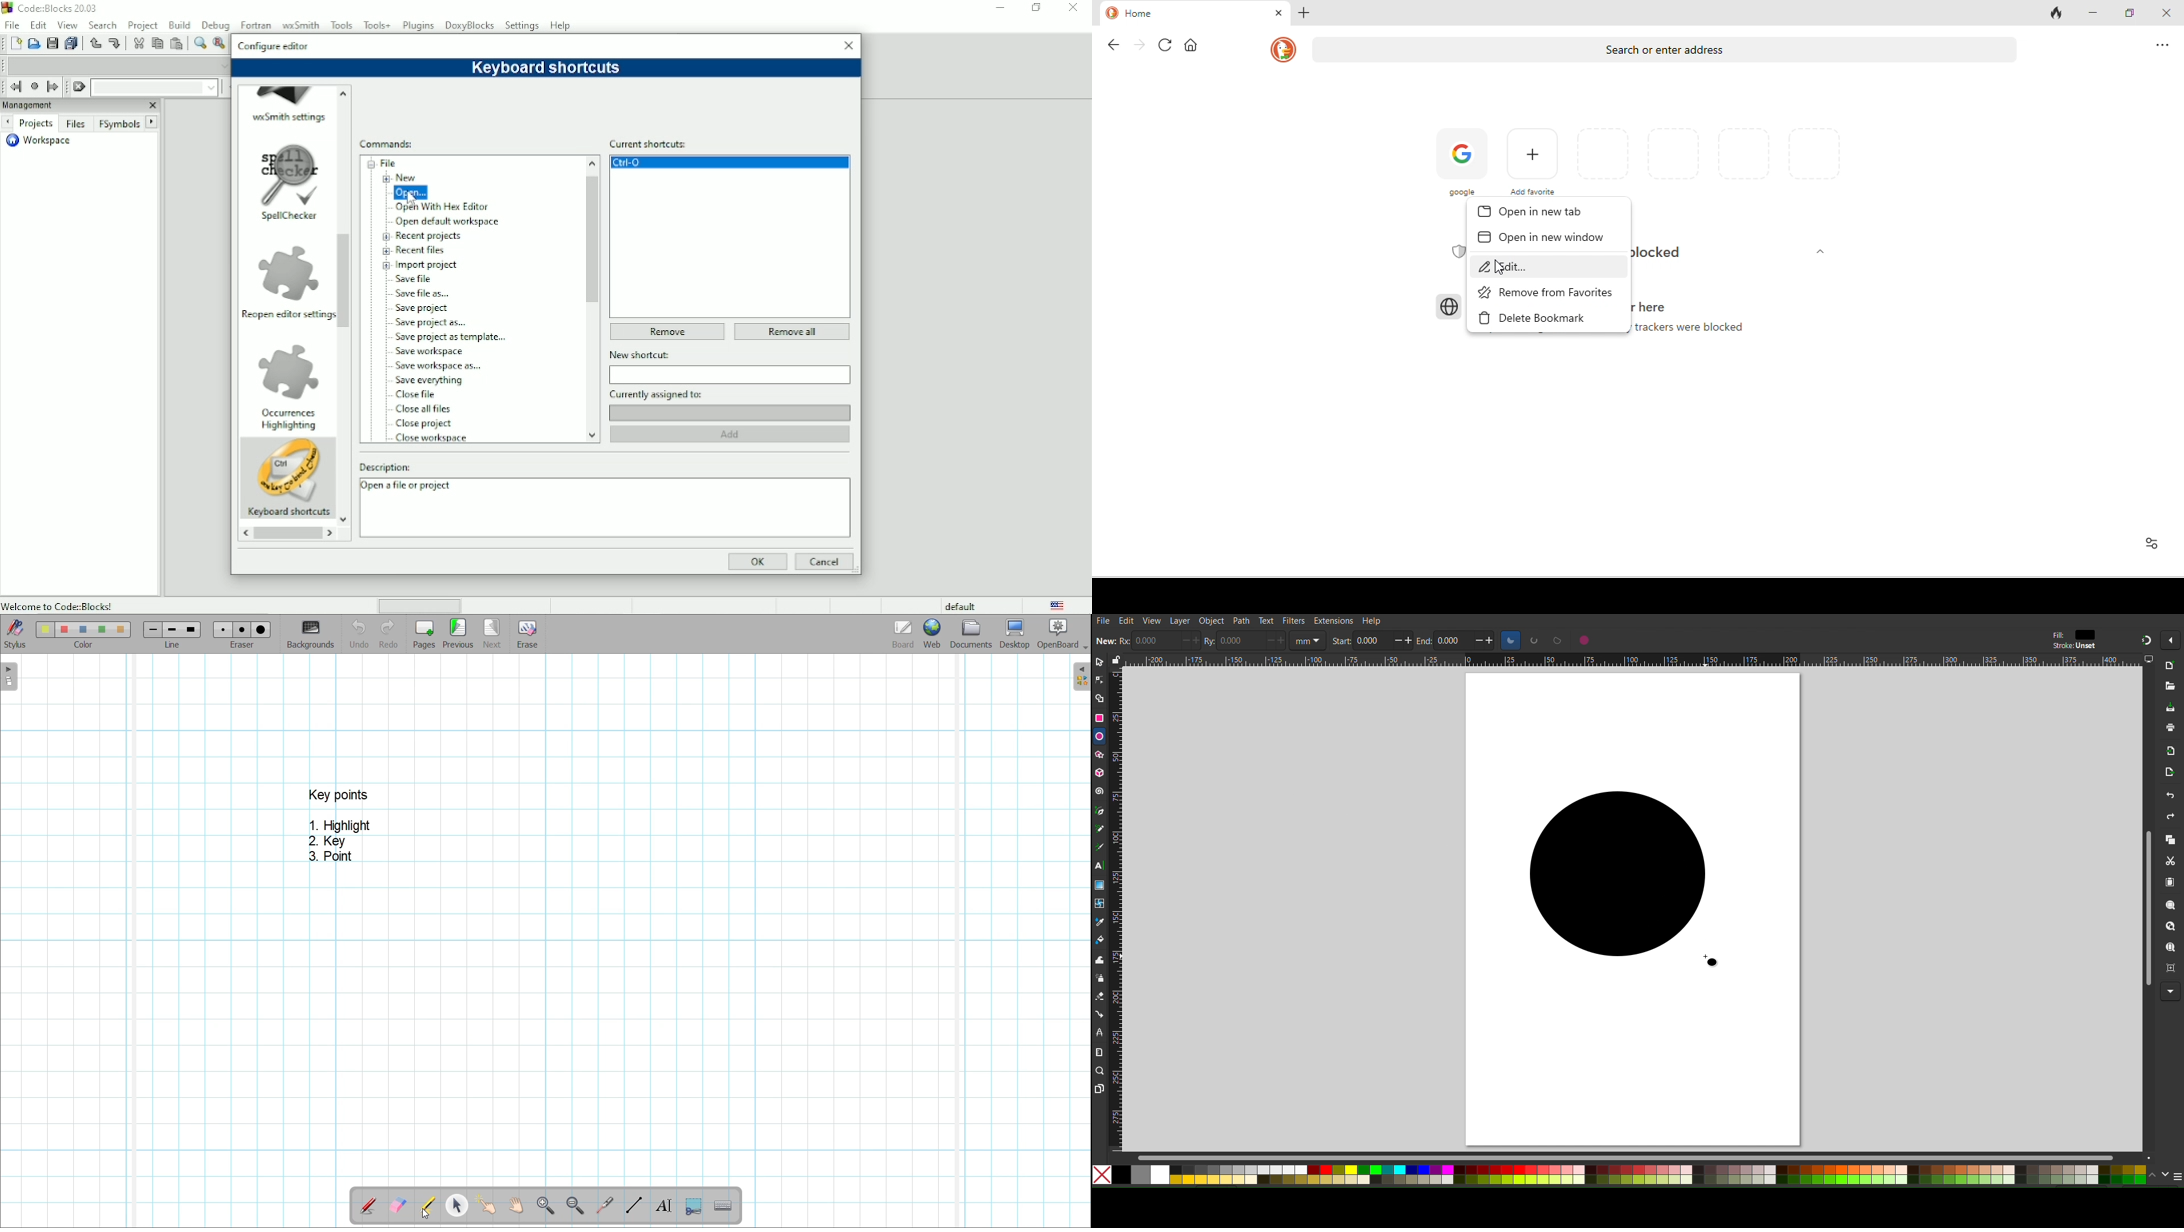 The height and width of the screenshot is (1232, 2184). What do you see at coordinates (729, 412) in the screenshot?
I see `` at bounding box center [729, 412].